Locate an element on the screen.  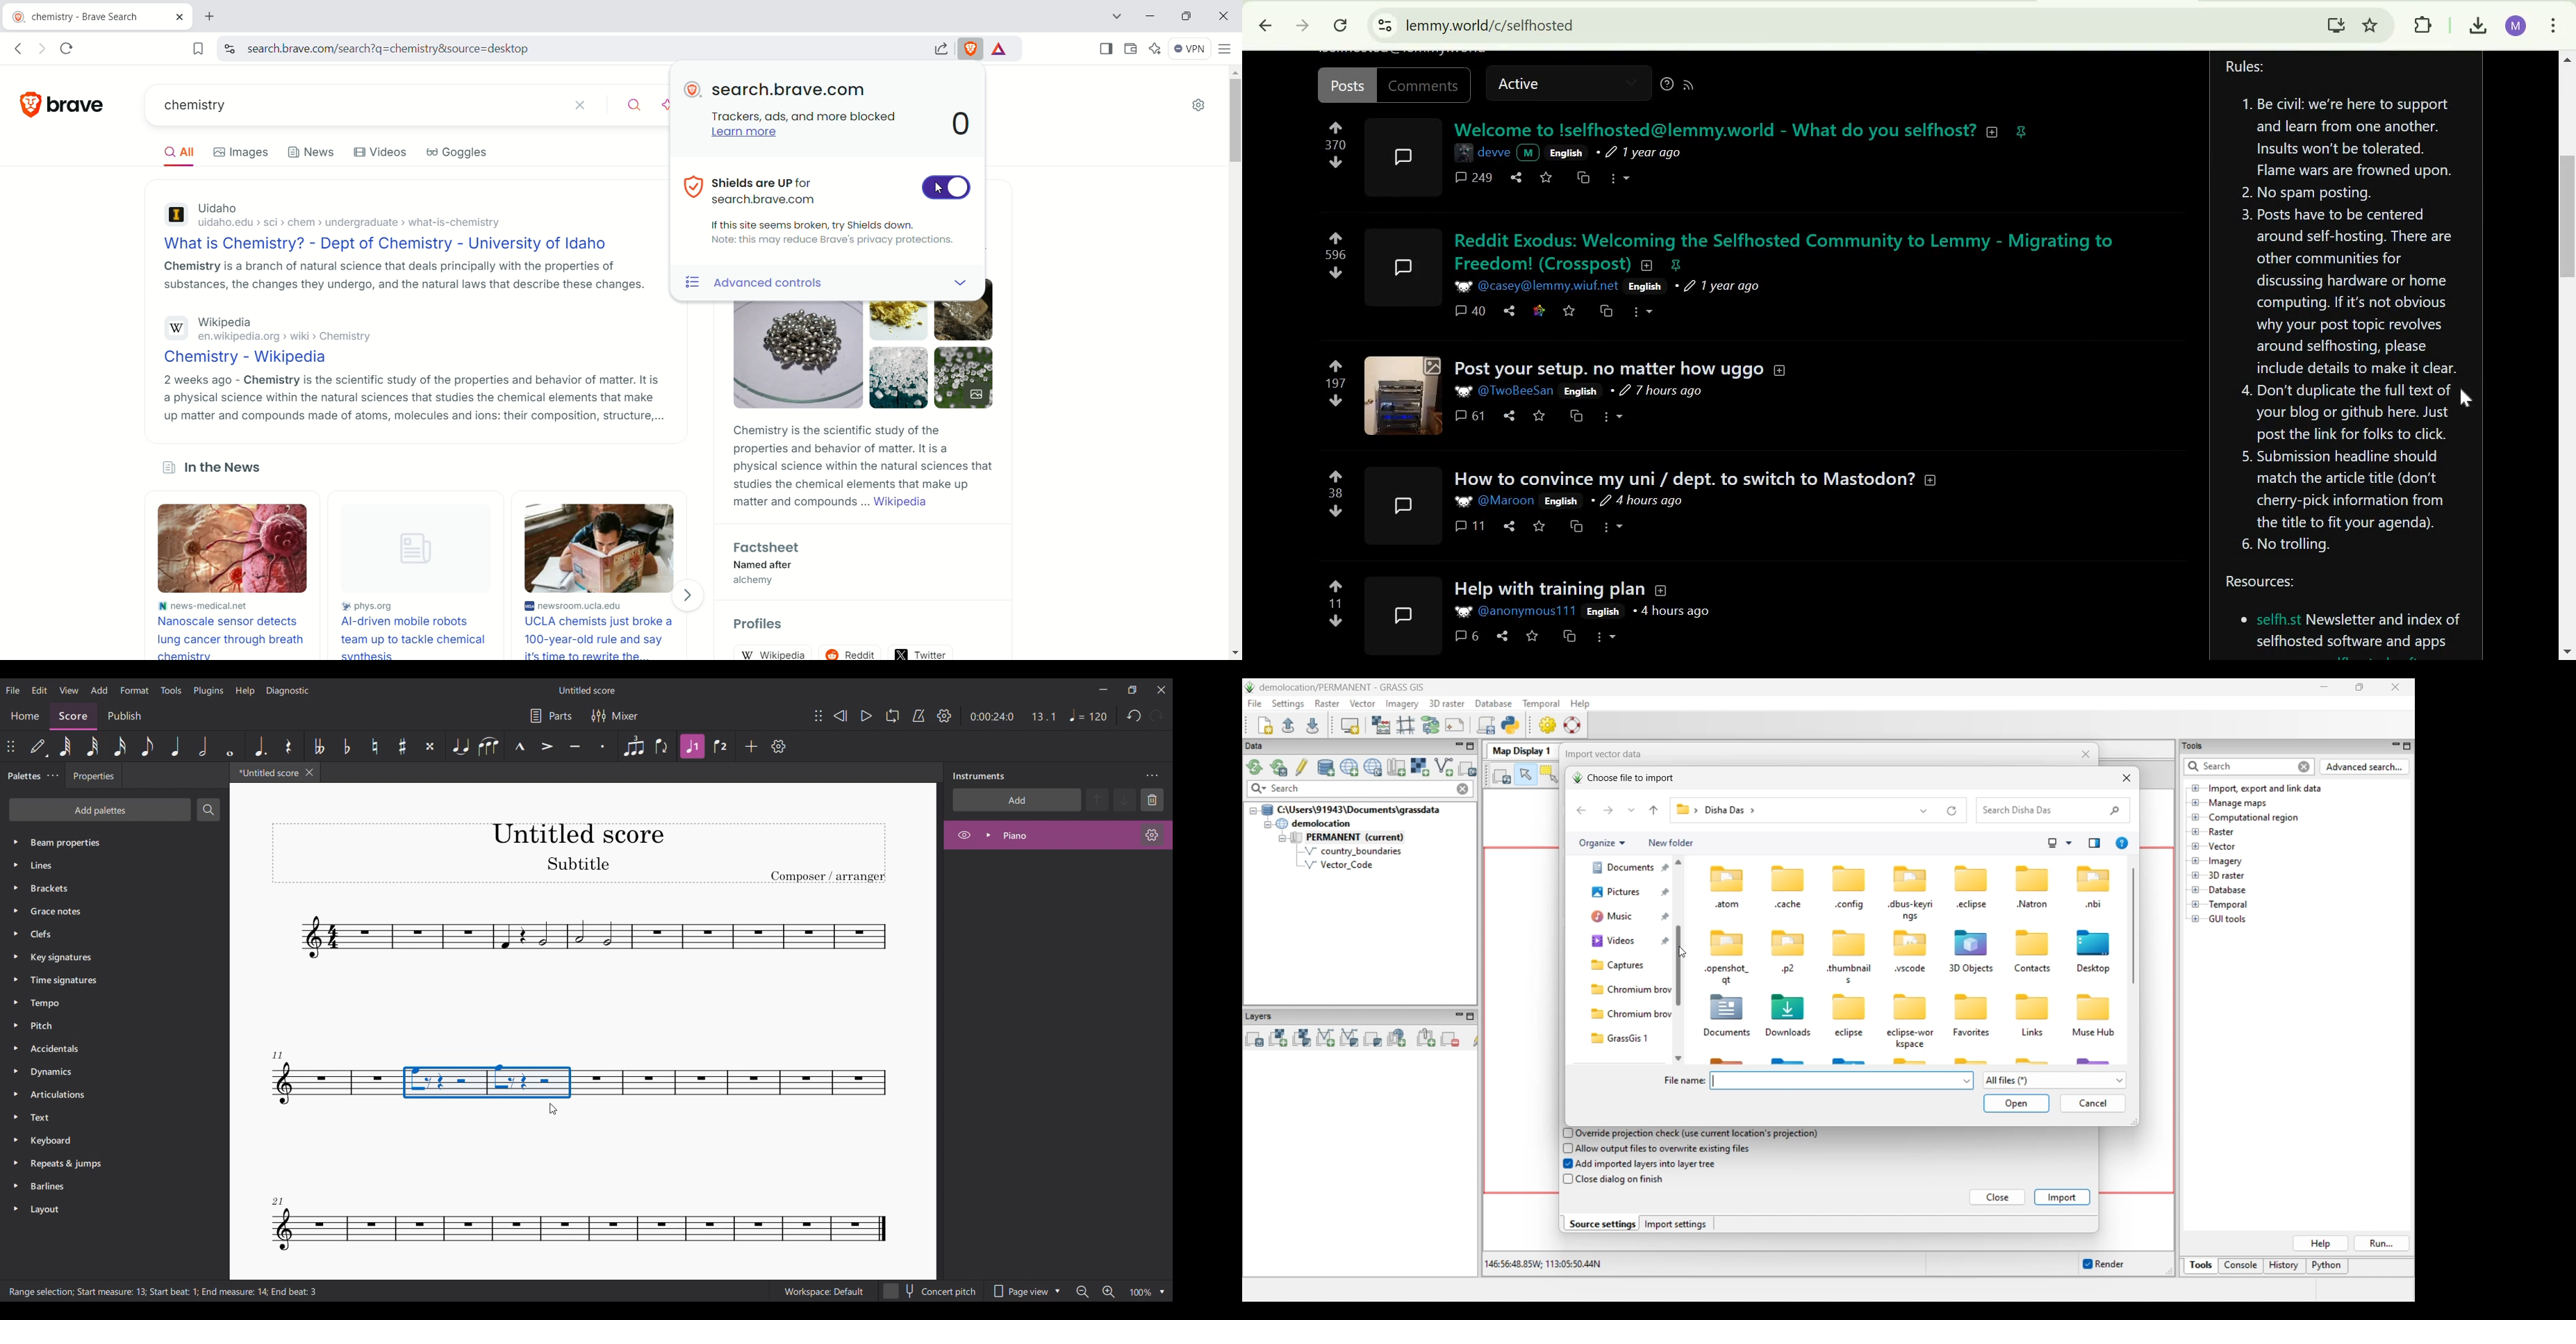
More settings is located at coordinates (53, 776).